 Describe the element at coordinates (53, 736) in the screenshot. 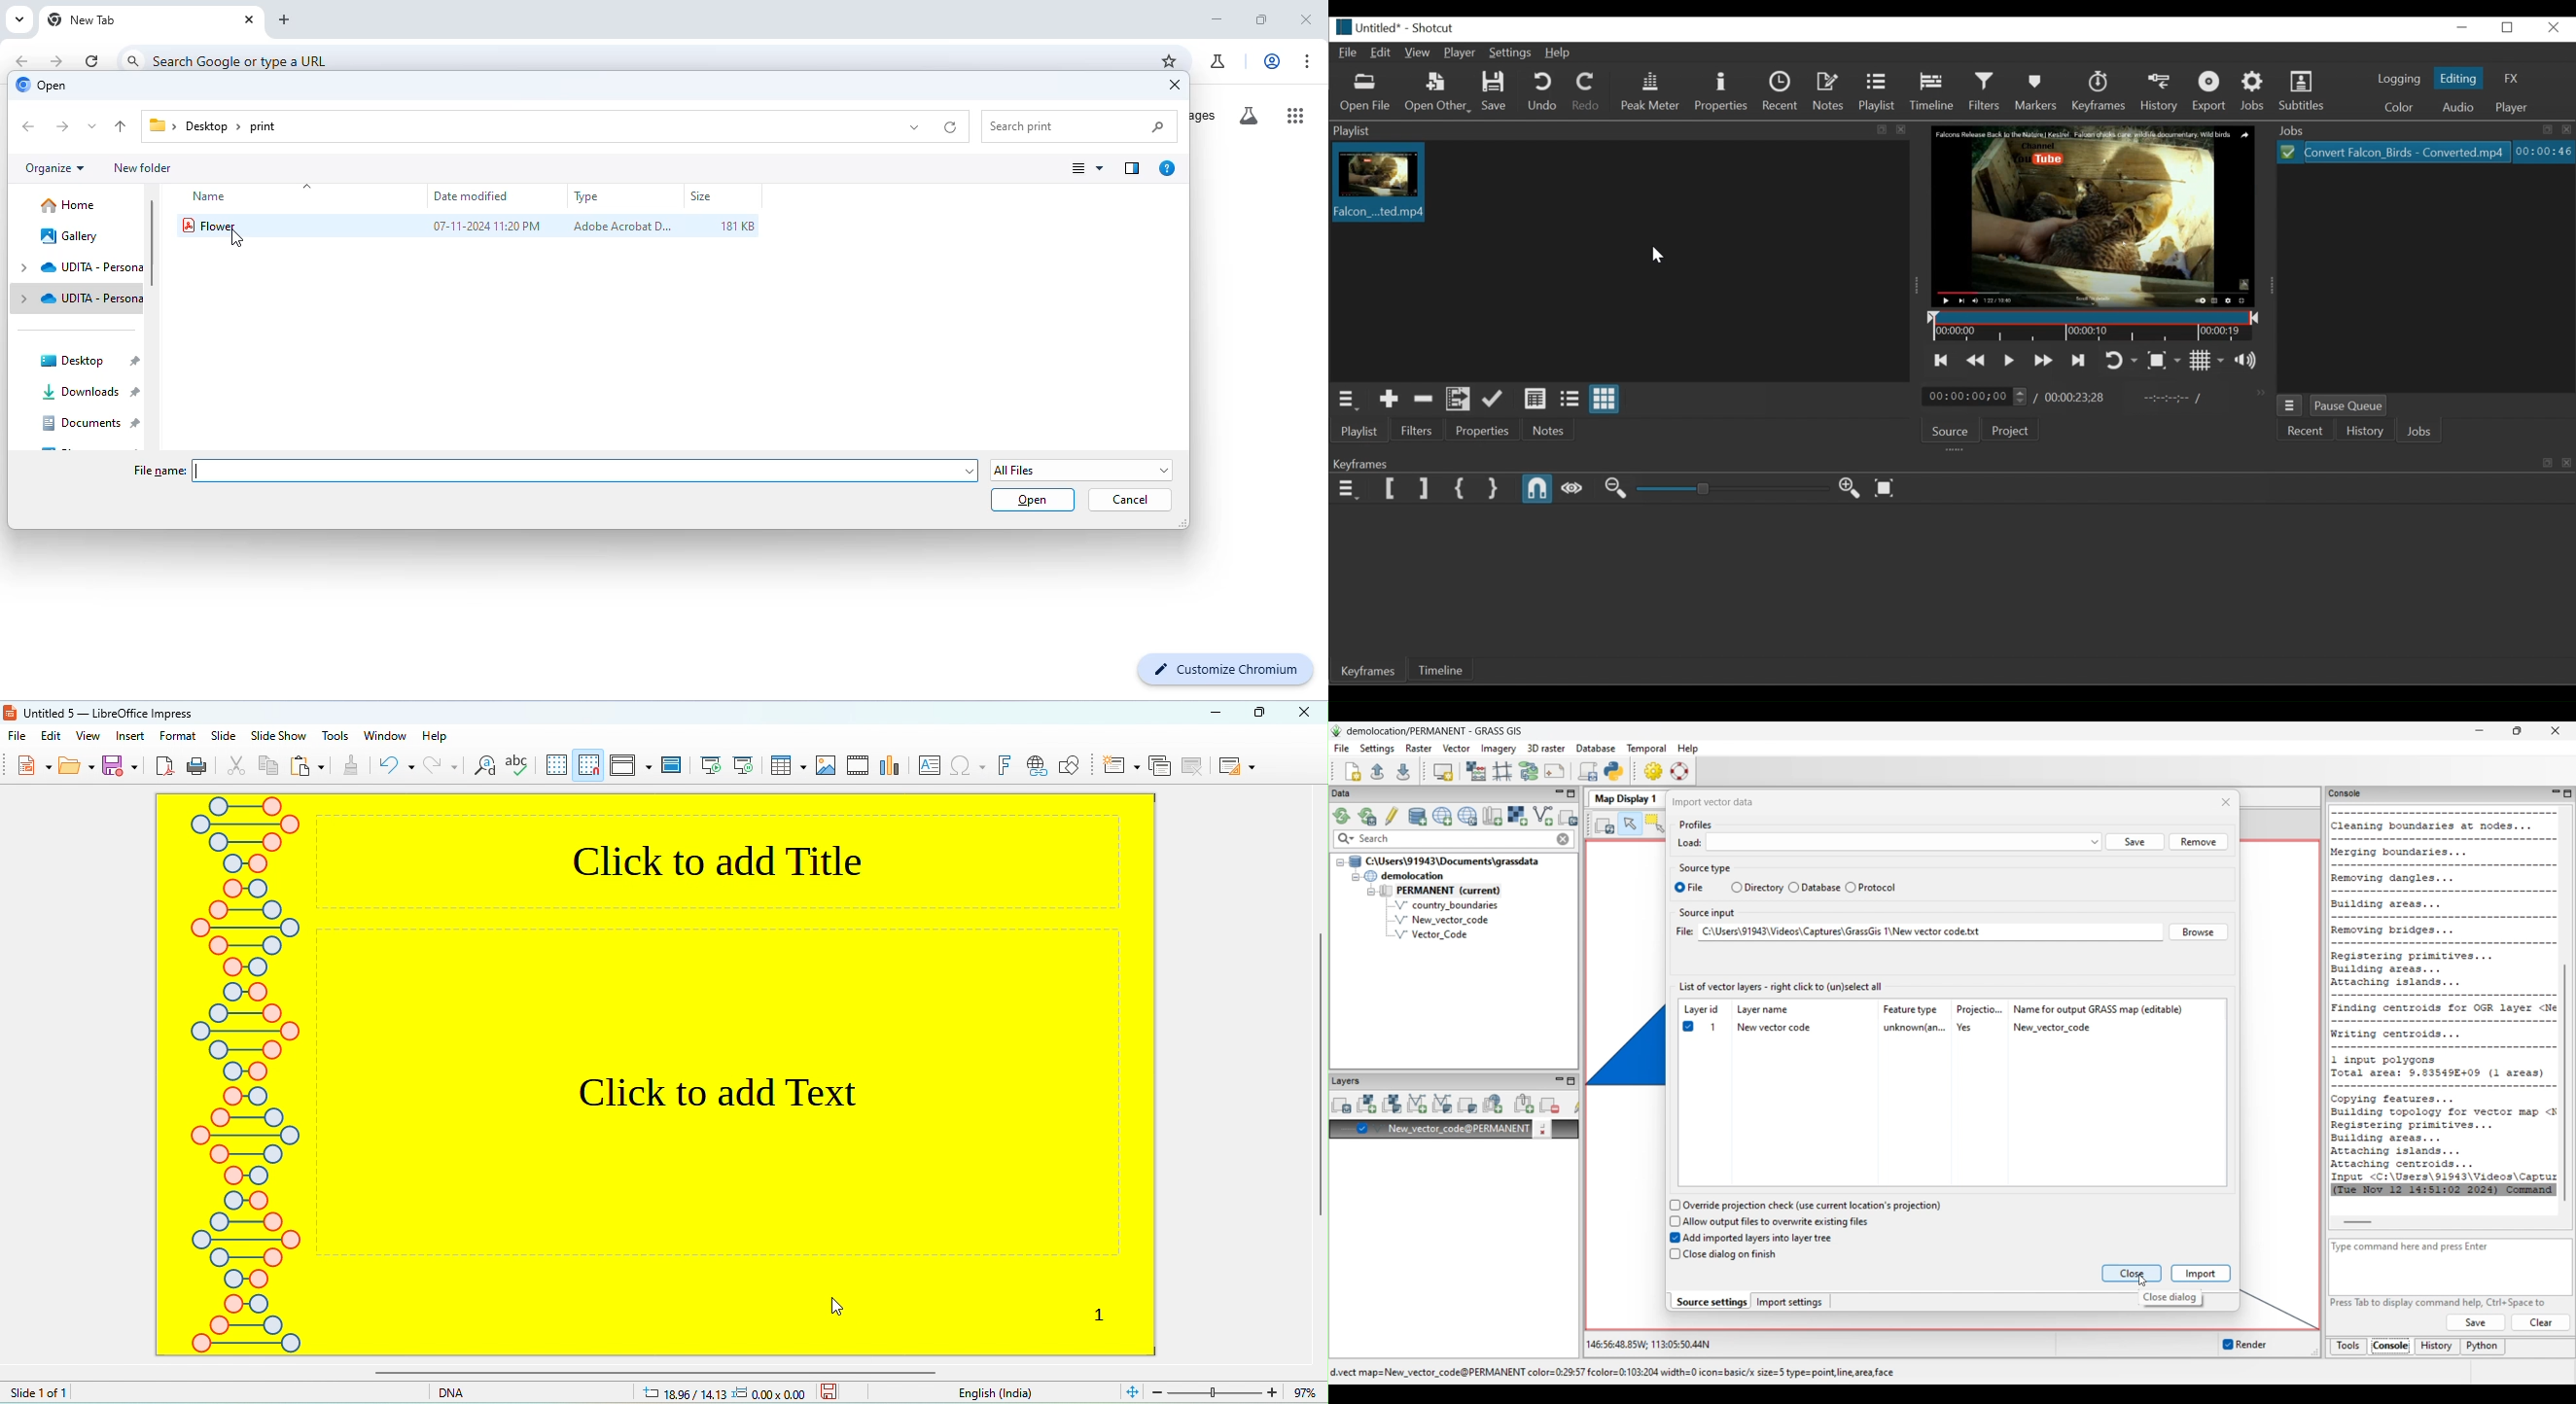

I see `edit` at that location.